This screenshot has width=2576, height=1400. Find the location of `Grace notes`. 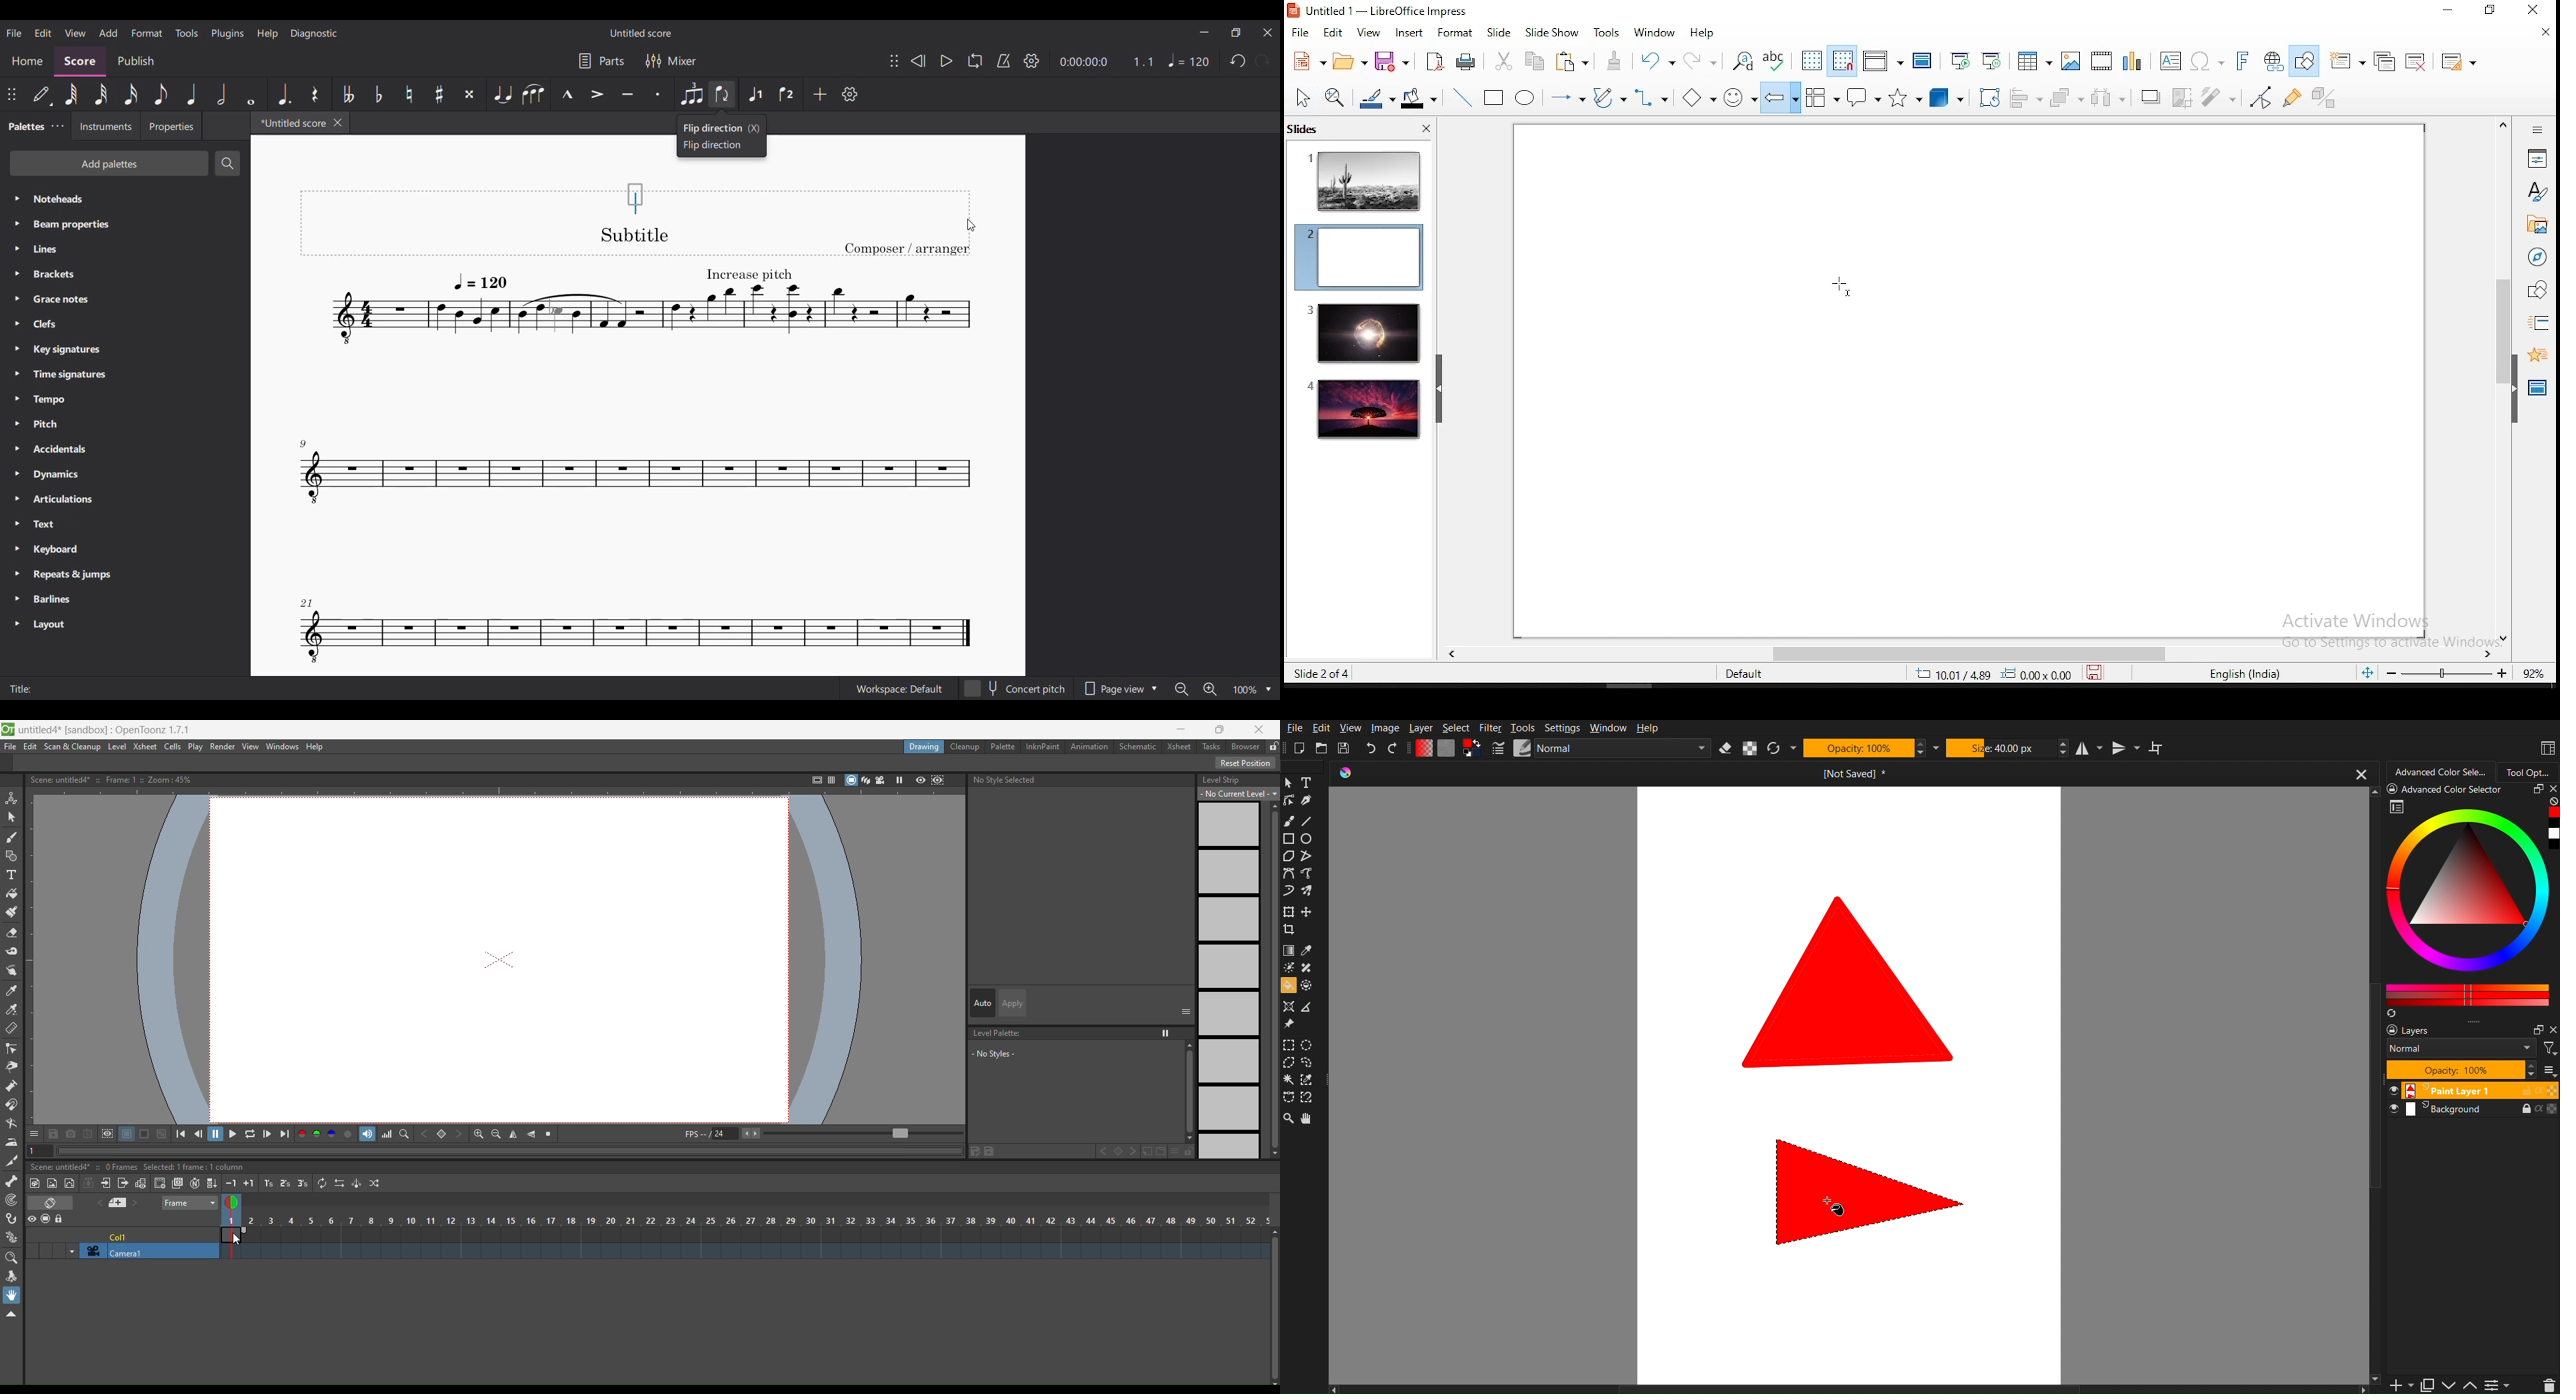

Grace notes is located at coordinates (125, 299).